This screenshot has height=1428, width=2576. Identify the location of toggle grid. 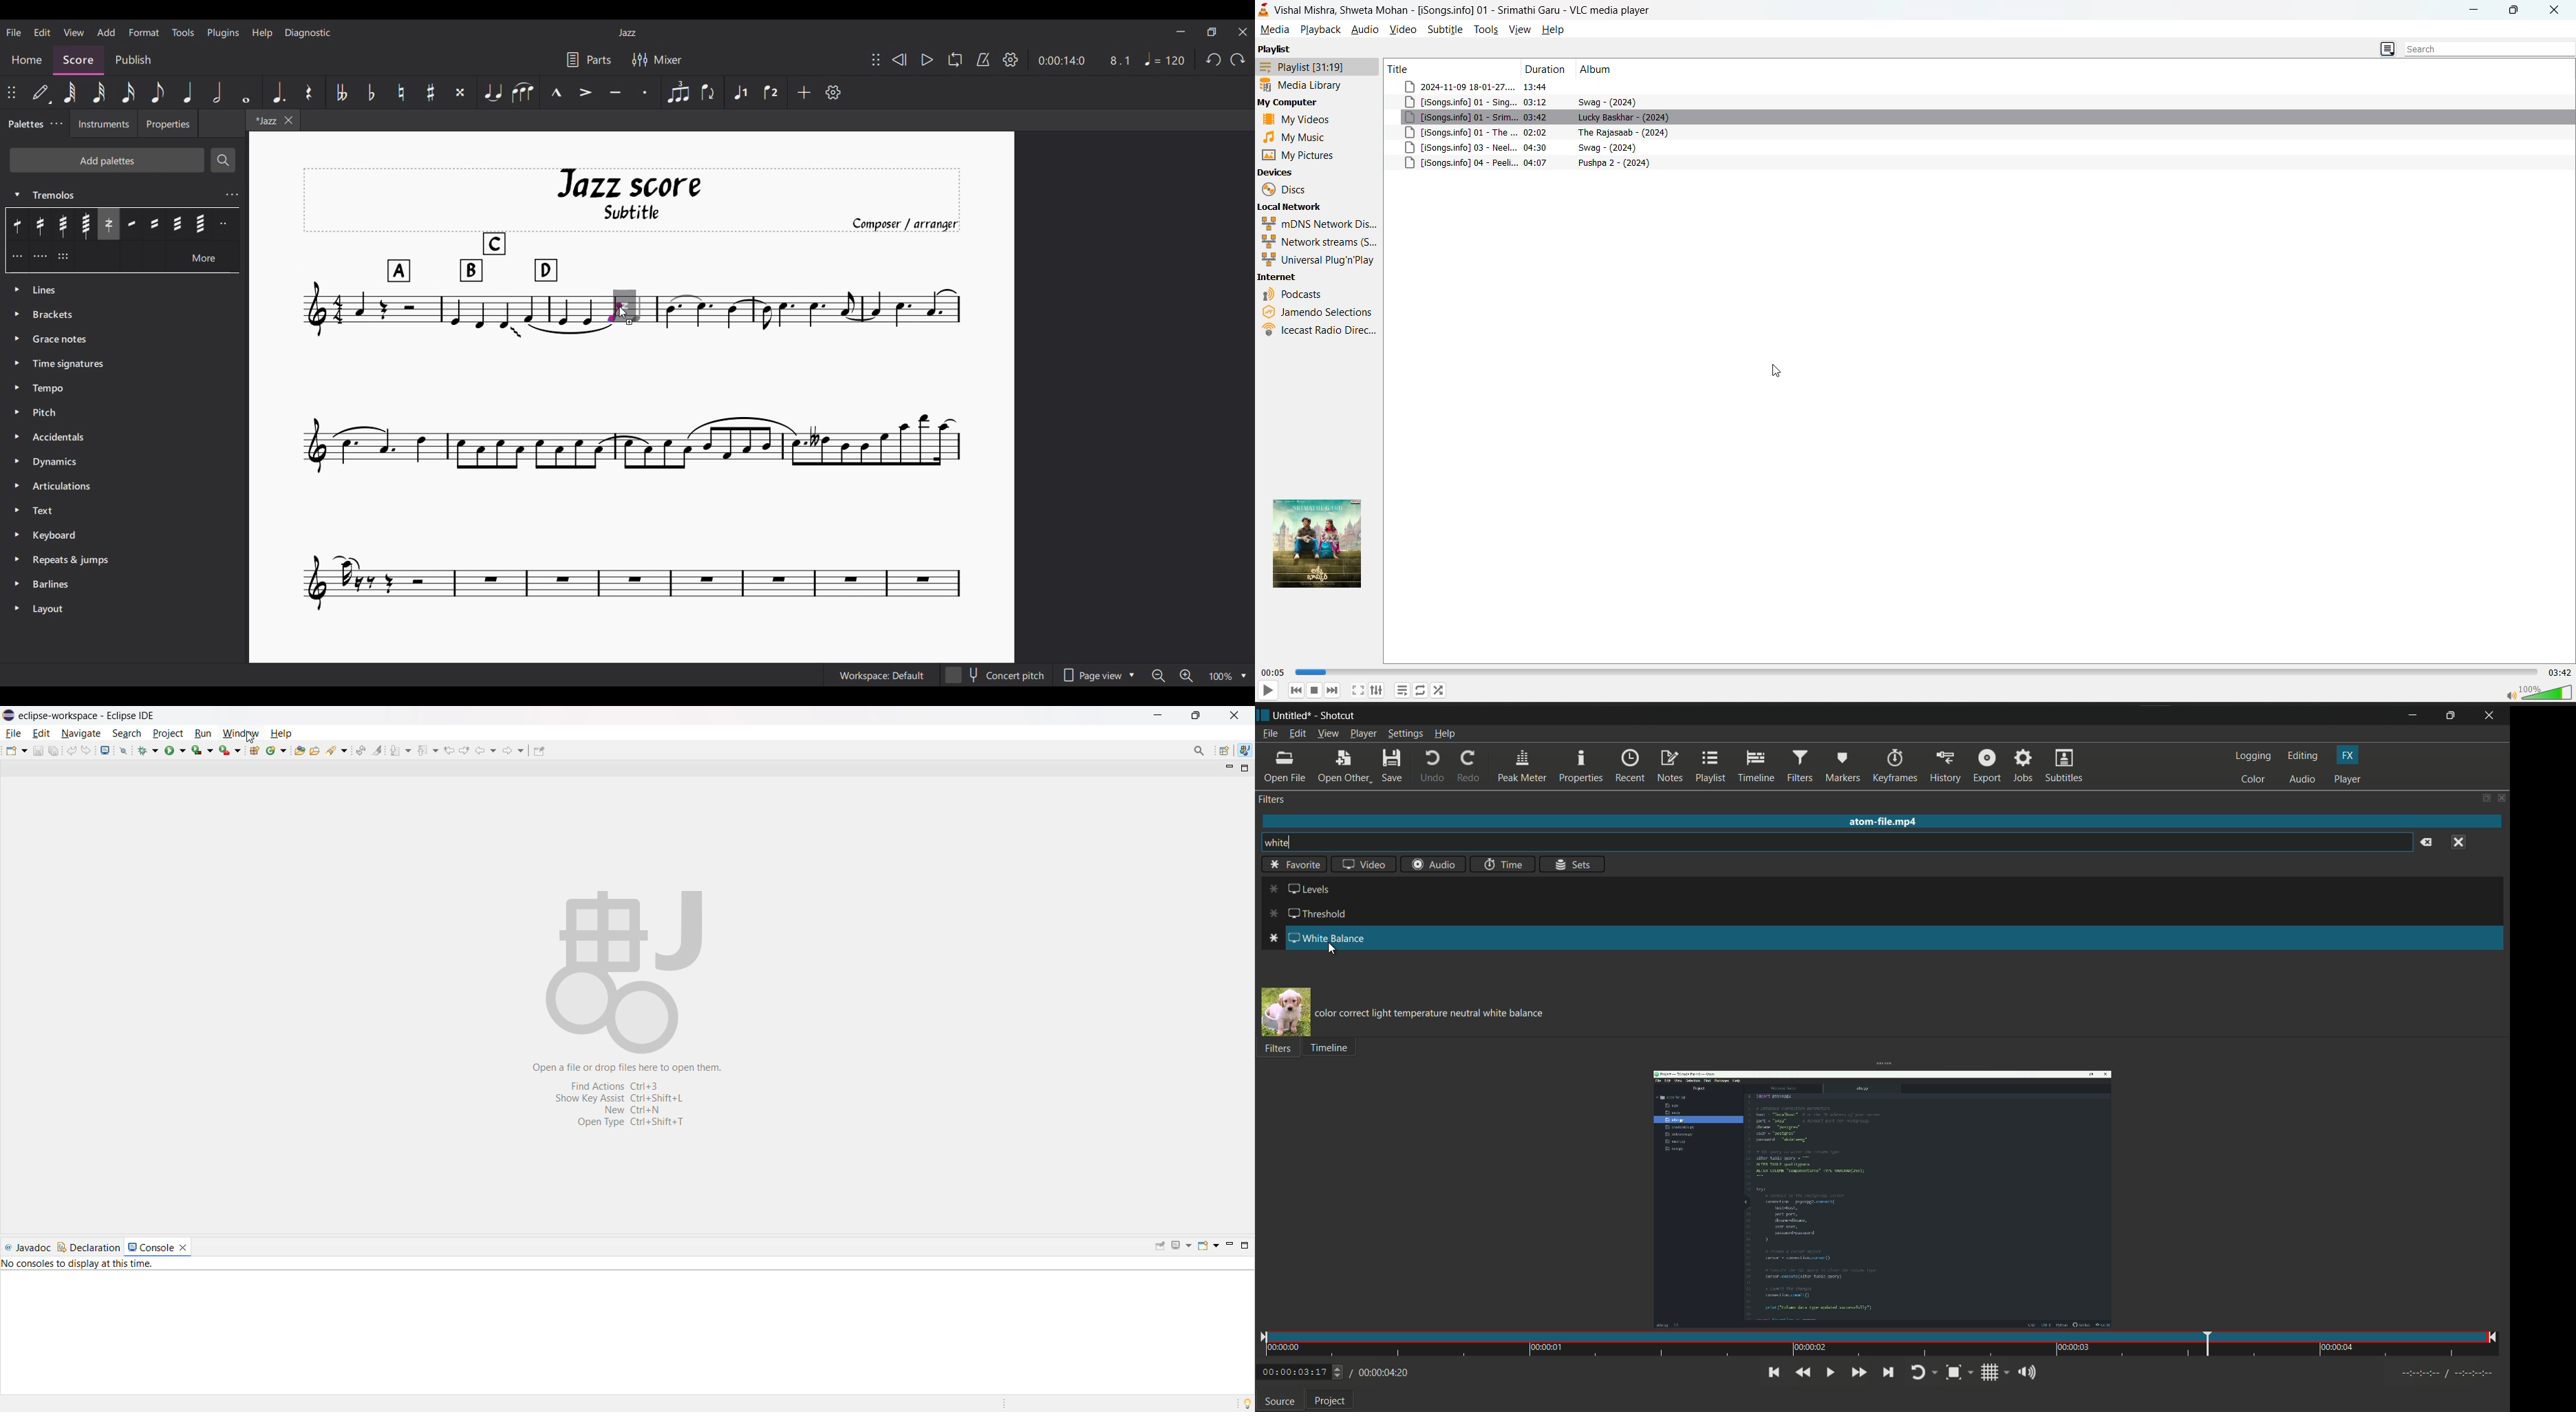
(1994, 1372).